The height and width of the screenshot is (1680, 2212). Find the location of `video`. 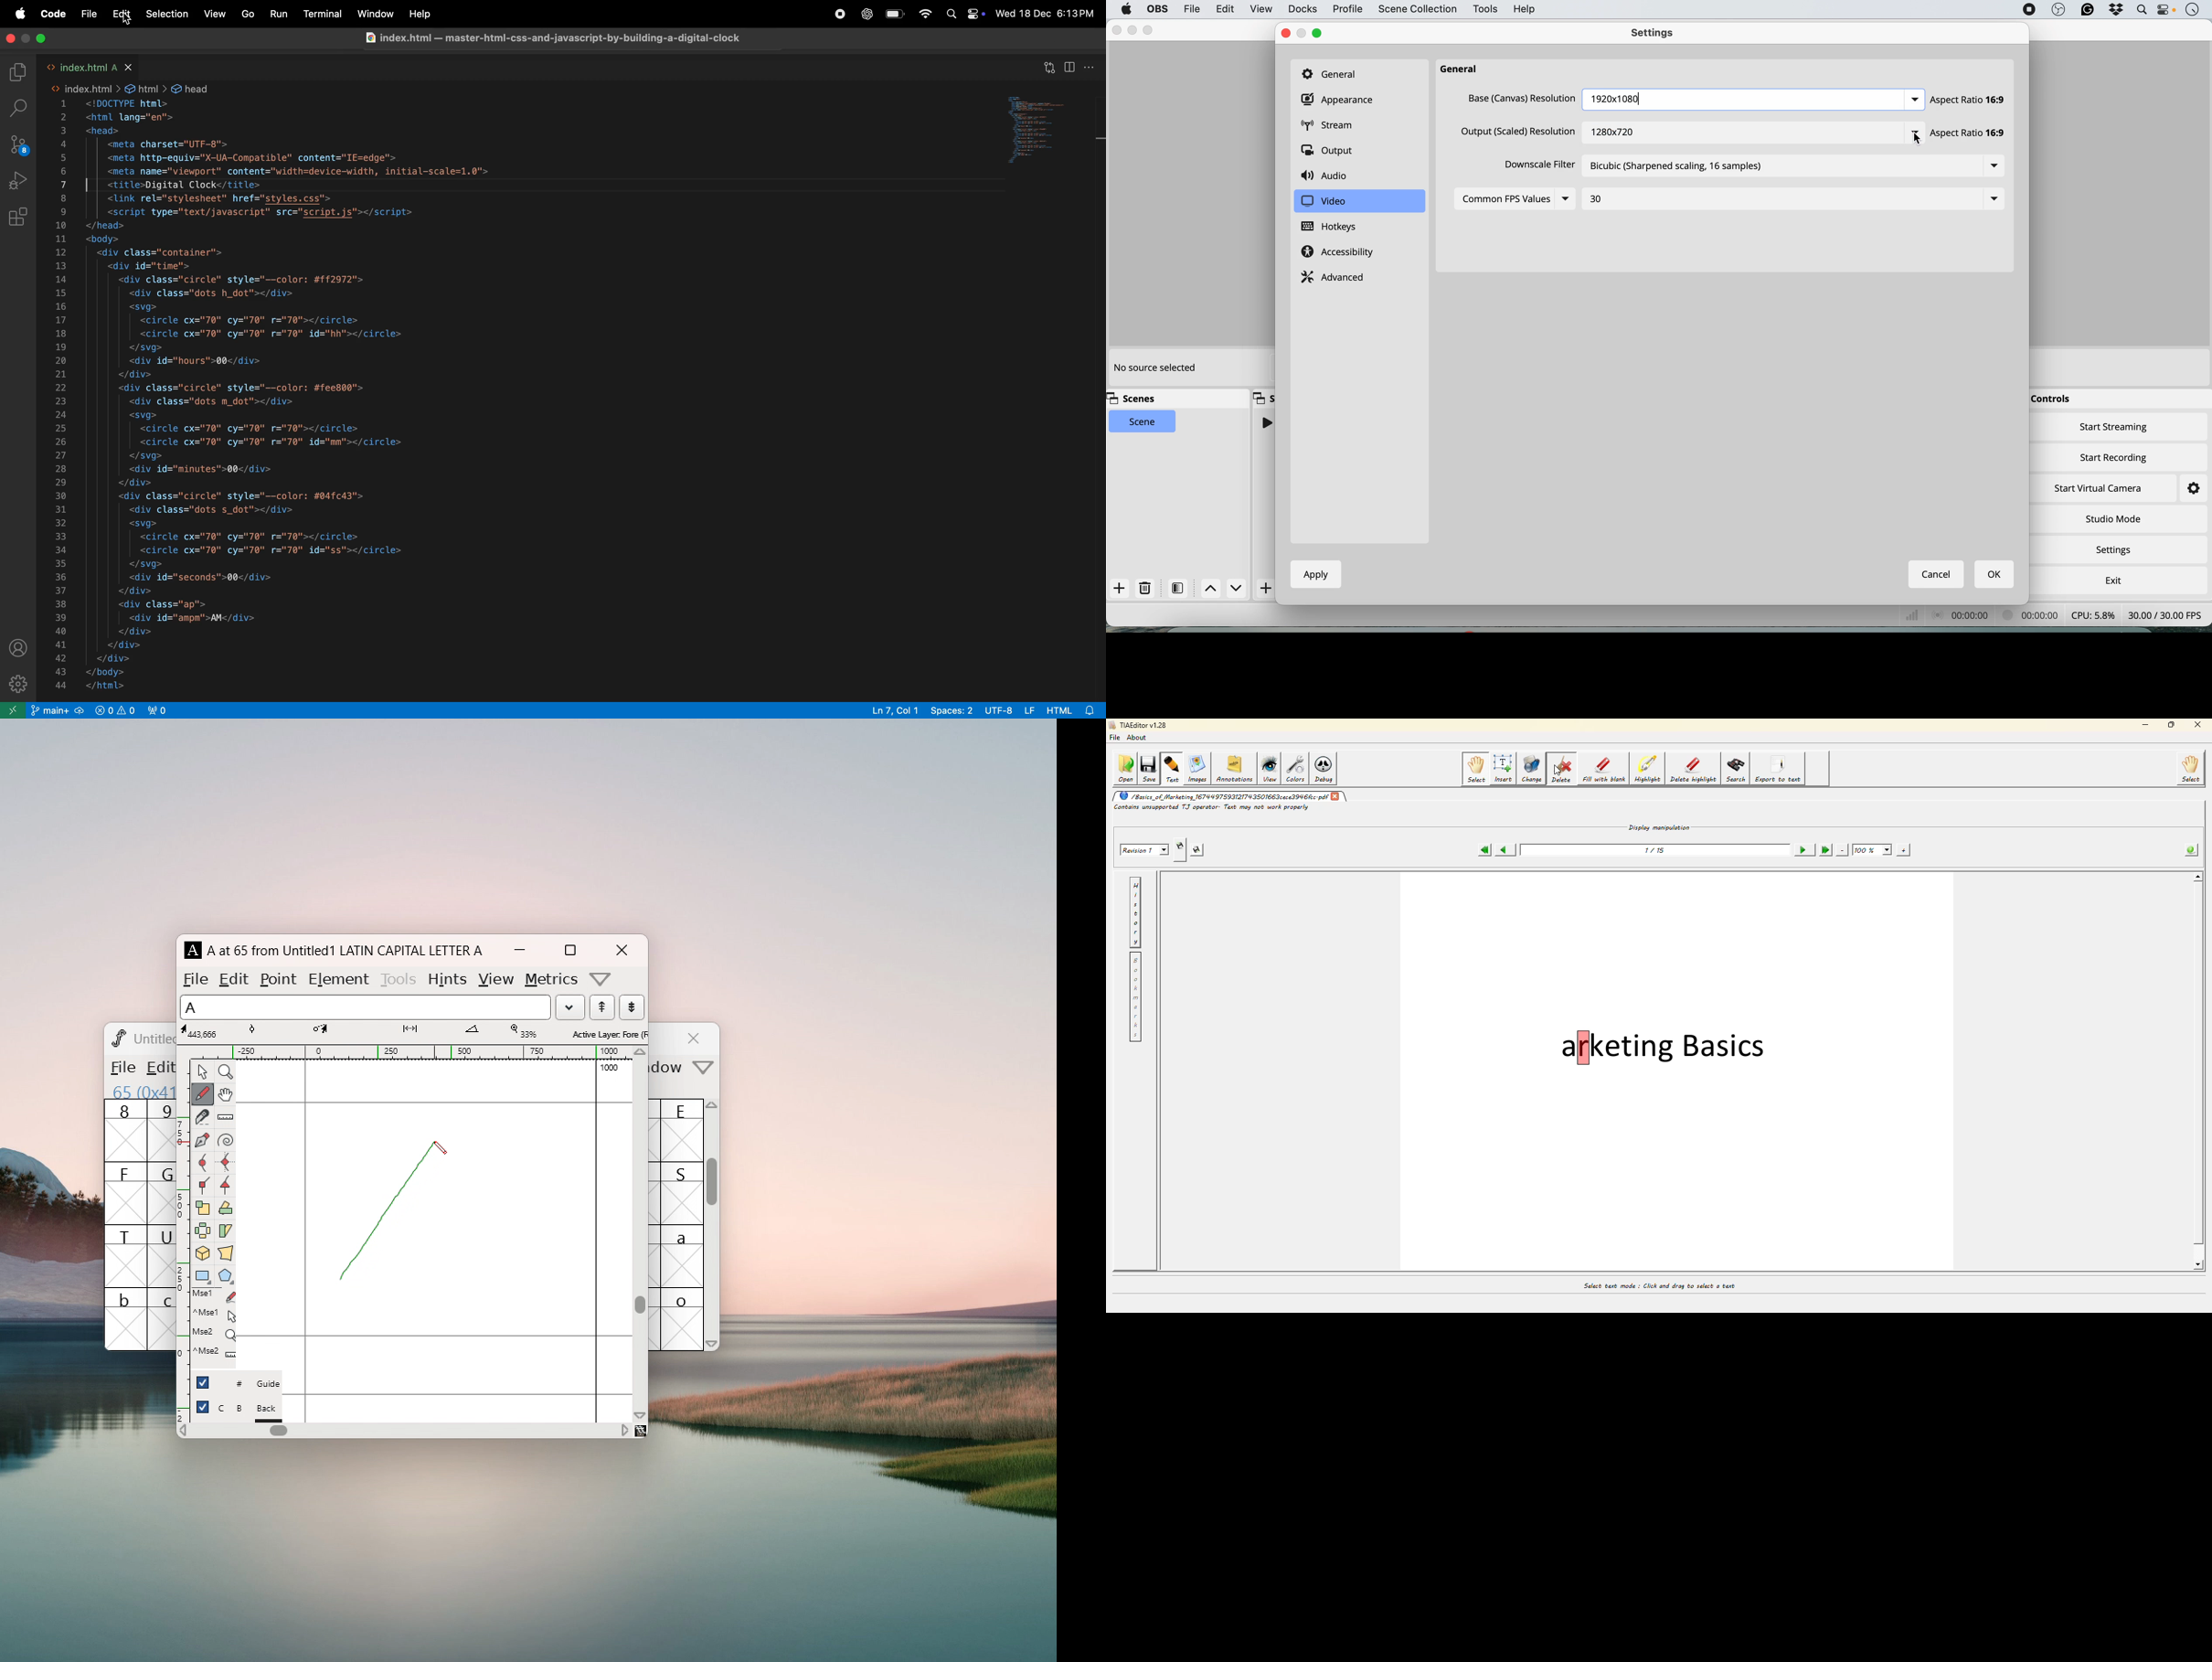

video is located at coordinates (1323, 201).